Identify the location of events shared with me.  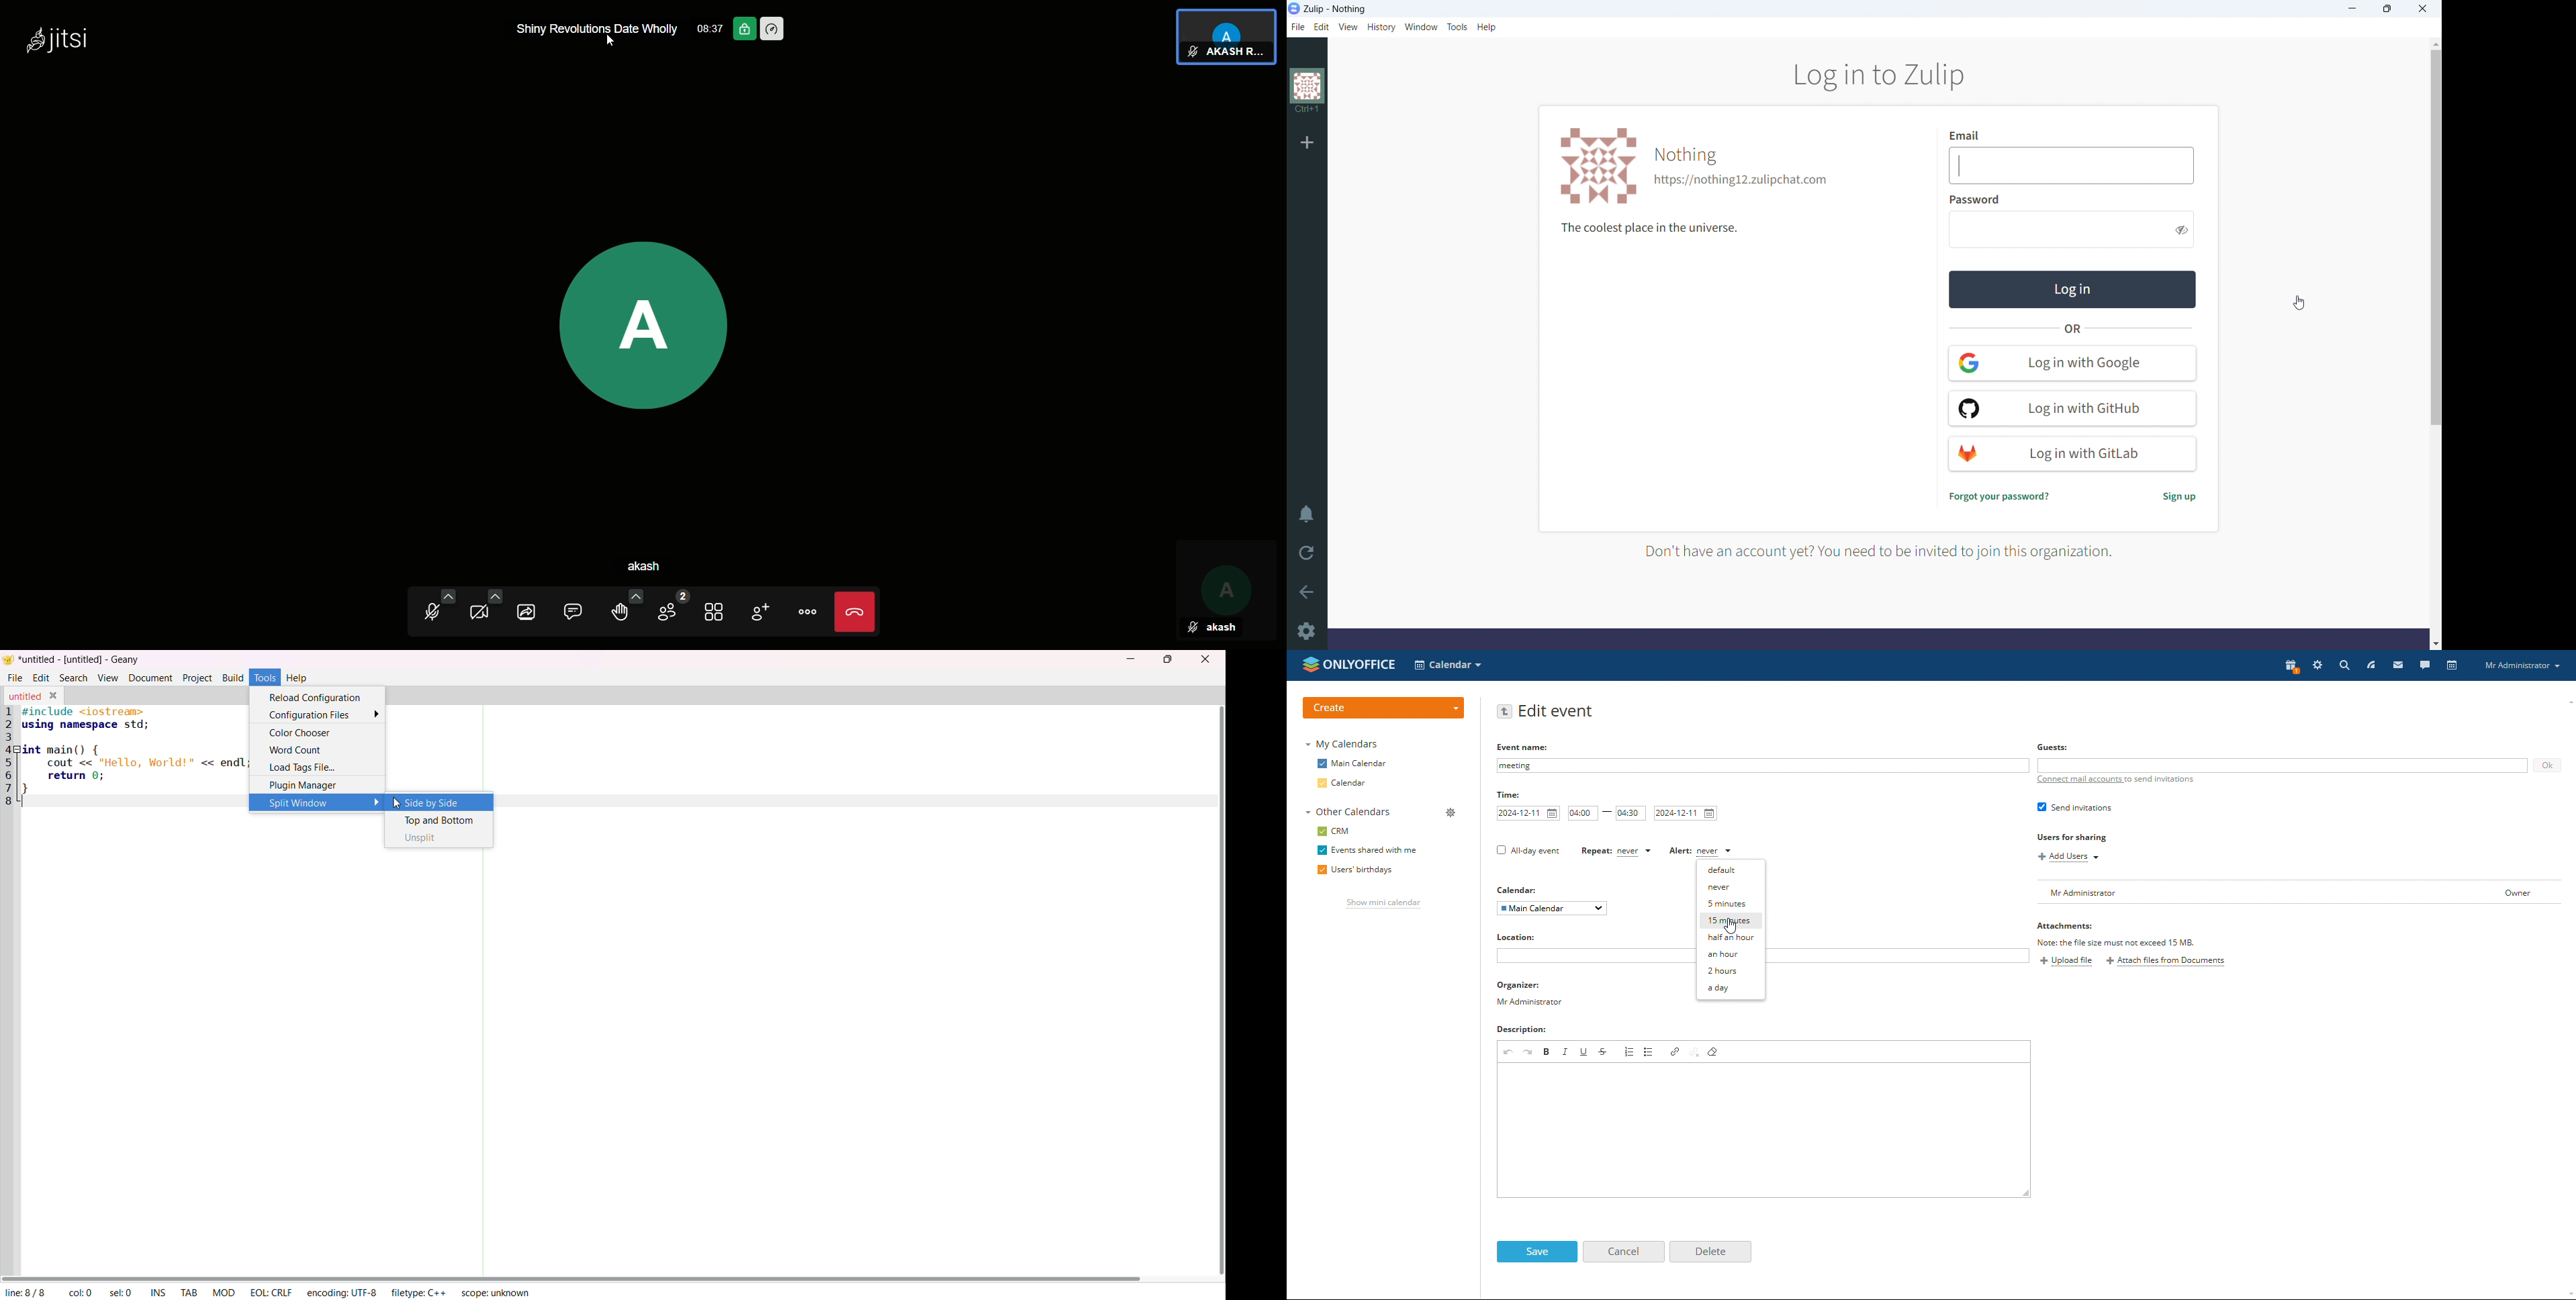
(1370, 849).